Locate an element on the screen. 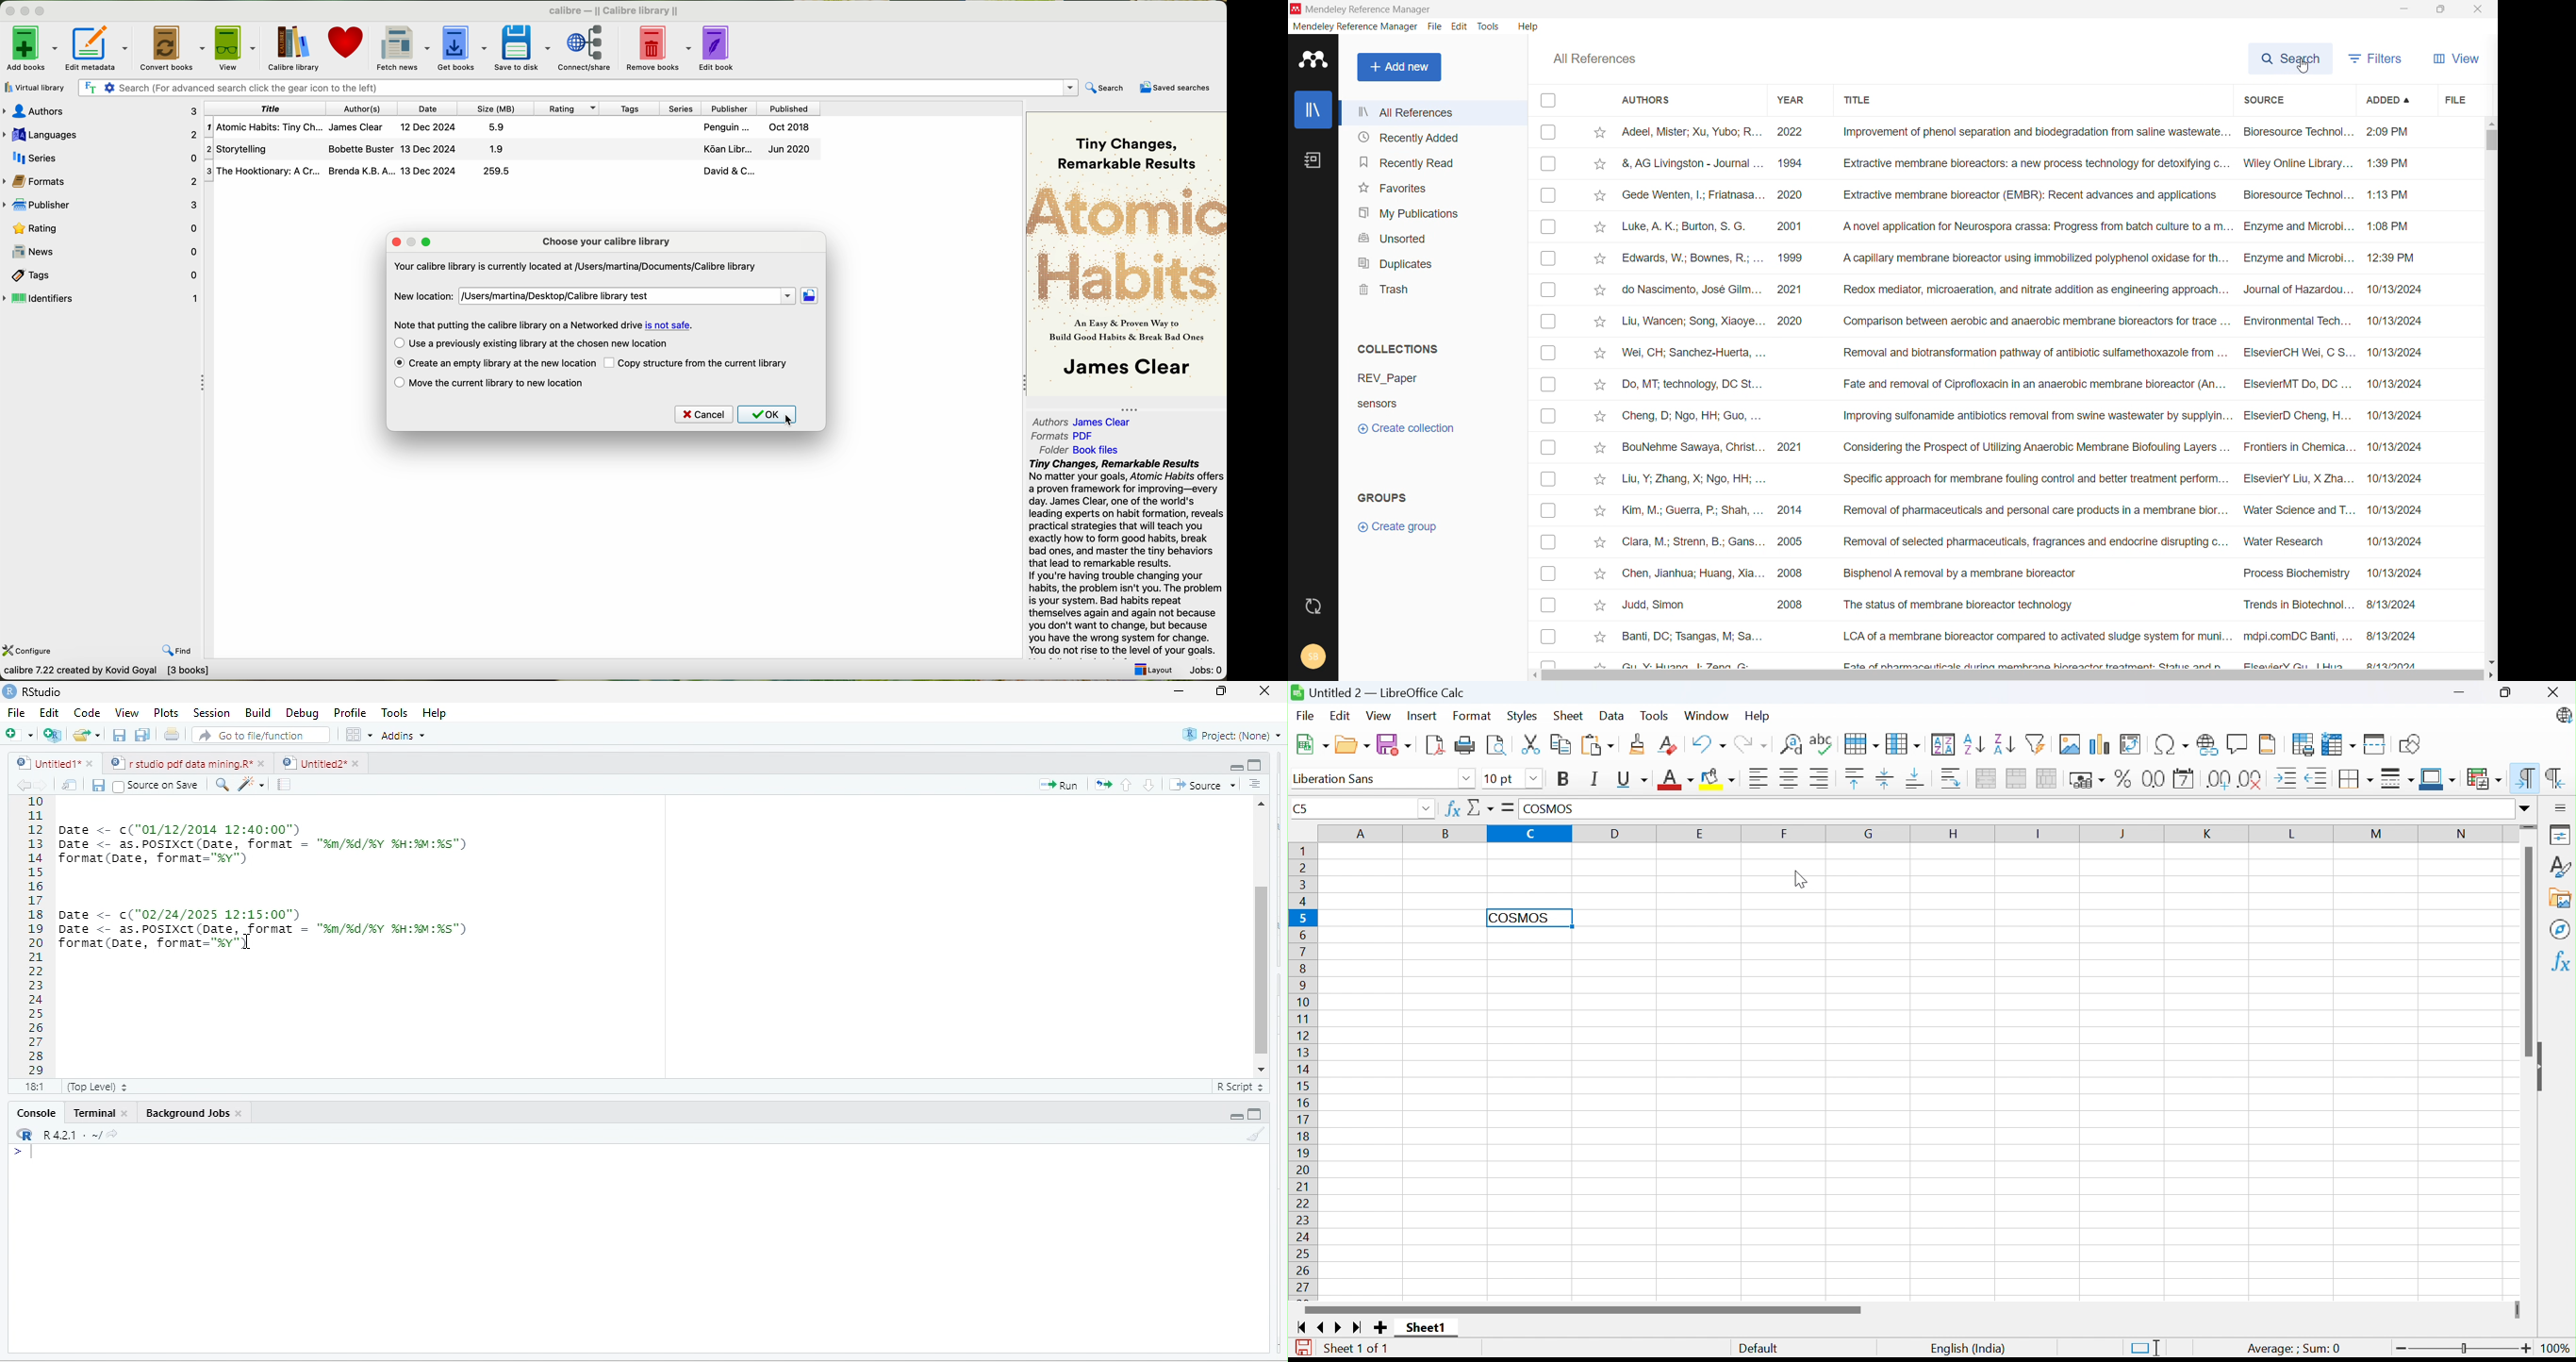  Checkbox is located at coordinates (1548, 259).